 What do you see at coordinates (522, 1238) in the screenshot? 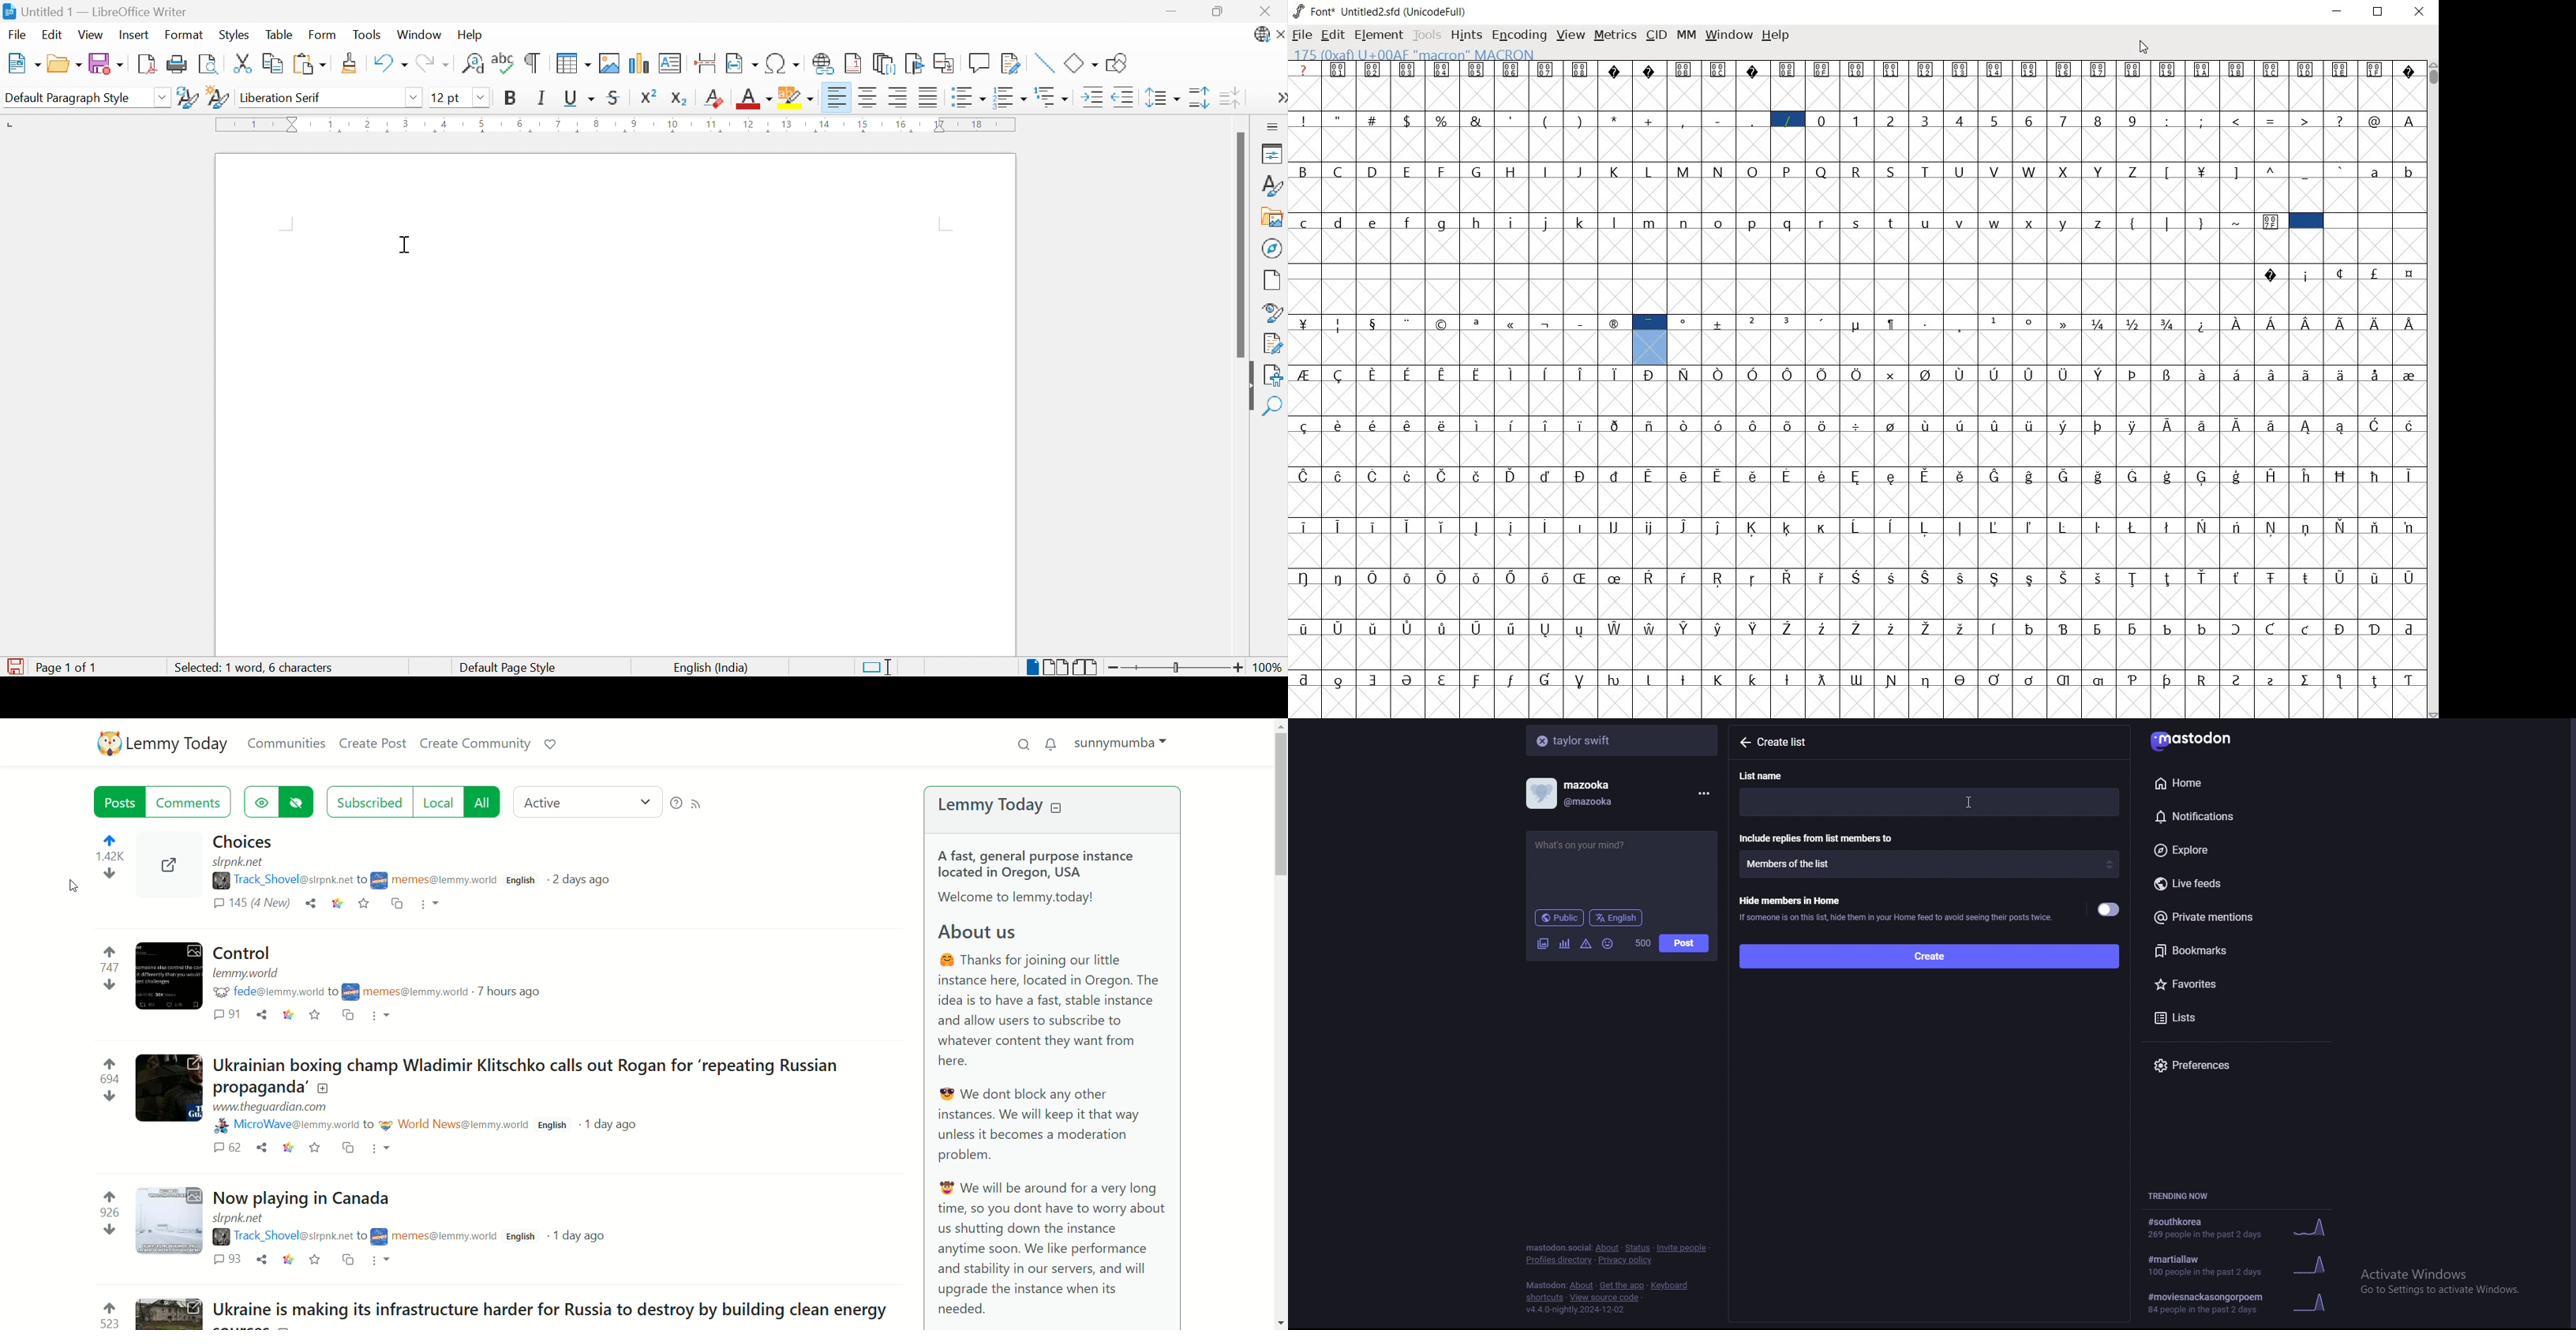
I see `English` at bounding box center [522, 1238].